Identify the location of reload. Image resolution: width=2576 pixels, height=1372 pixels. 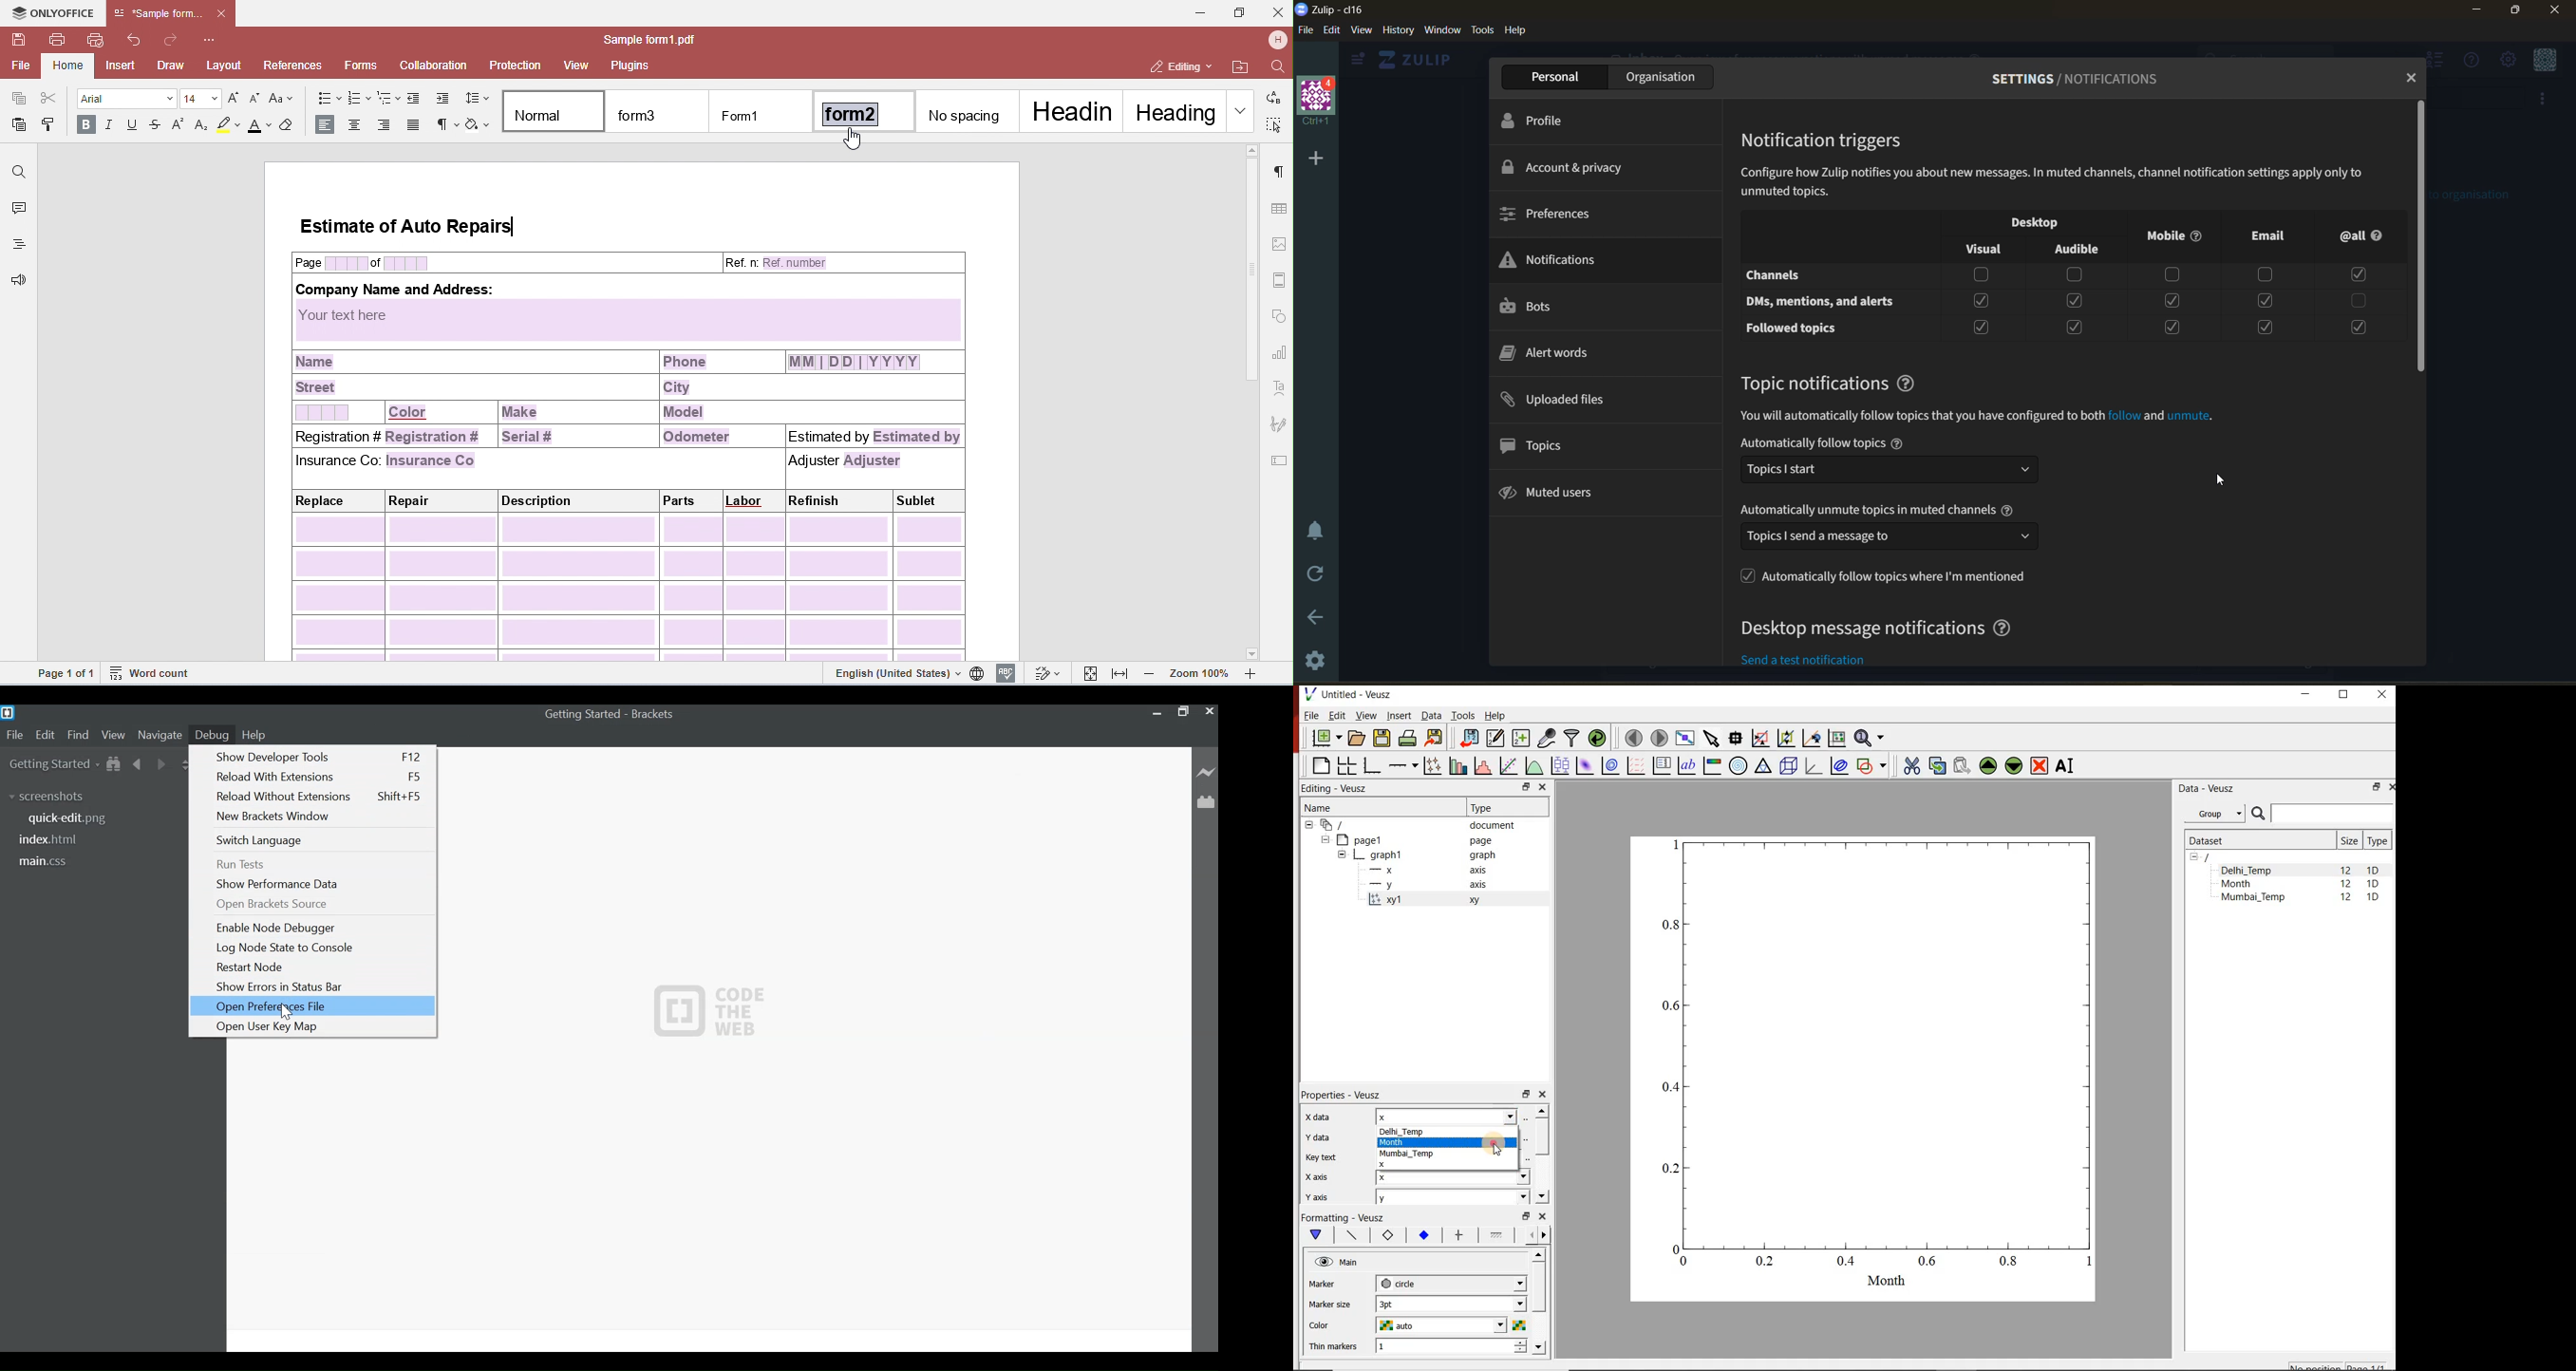
(1317, 575).